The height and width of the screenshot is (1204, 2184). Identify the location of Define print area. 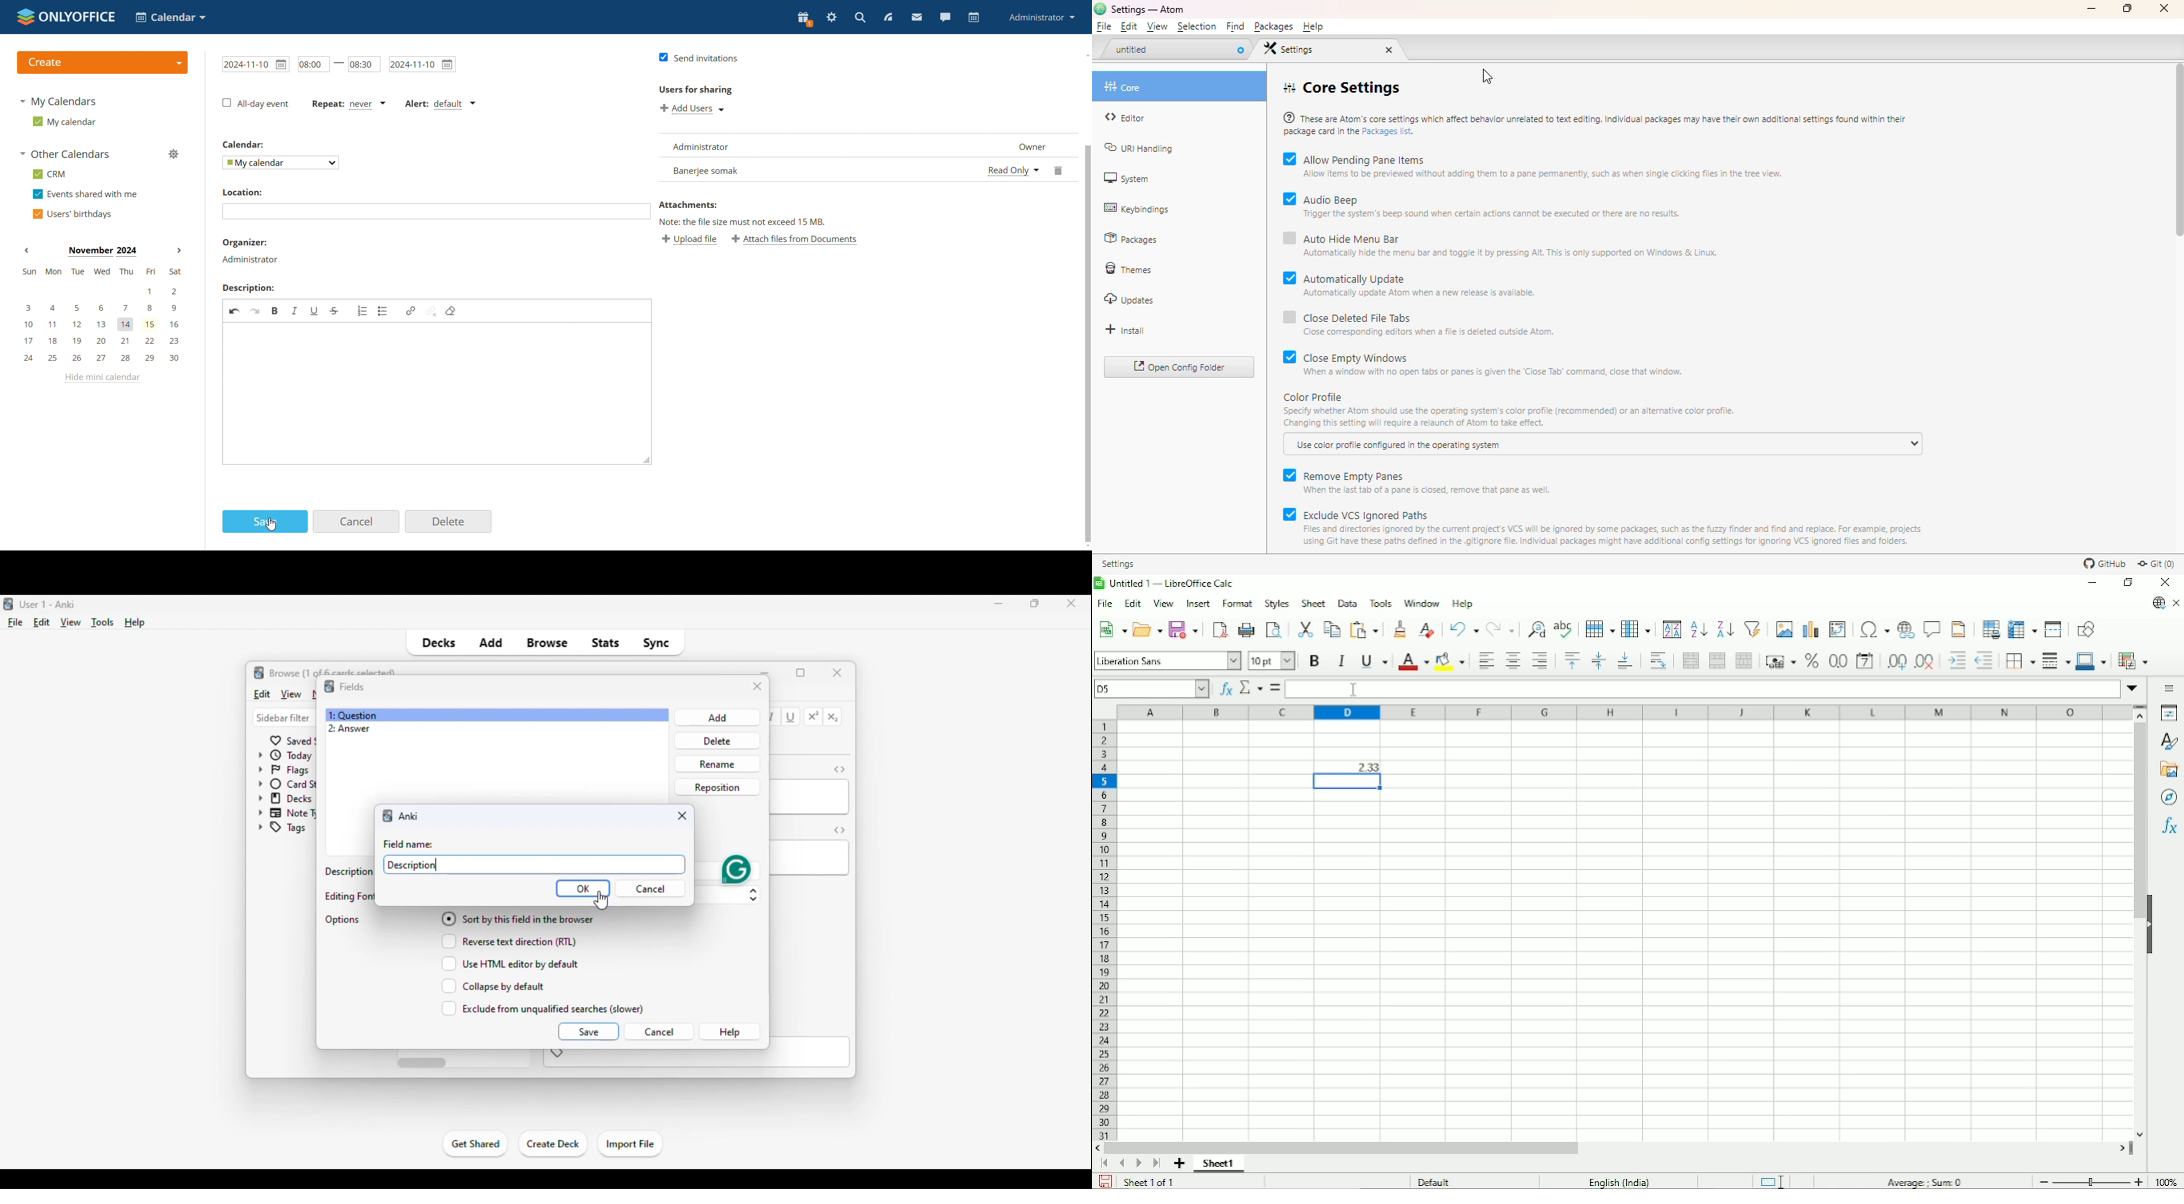
(1989, 629).